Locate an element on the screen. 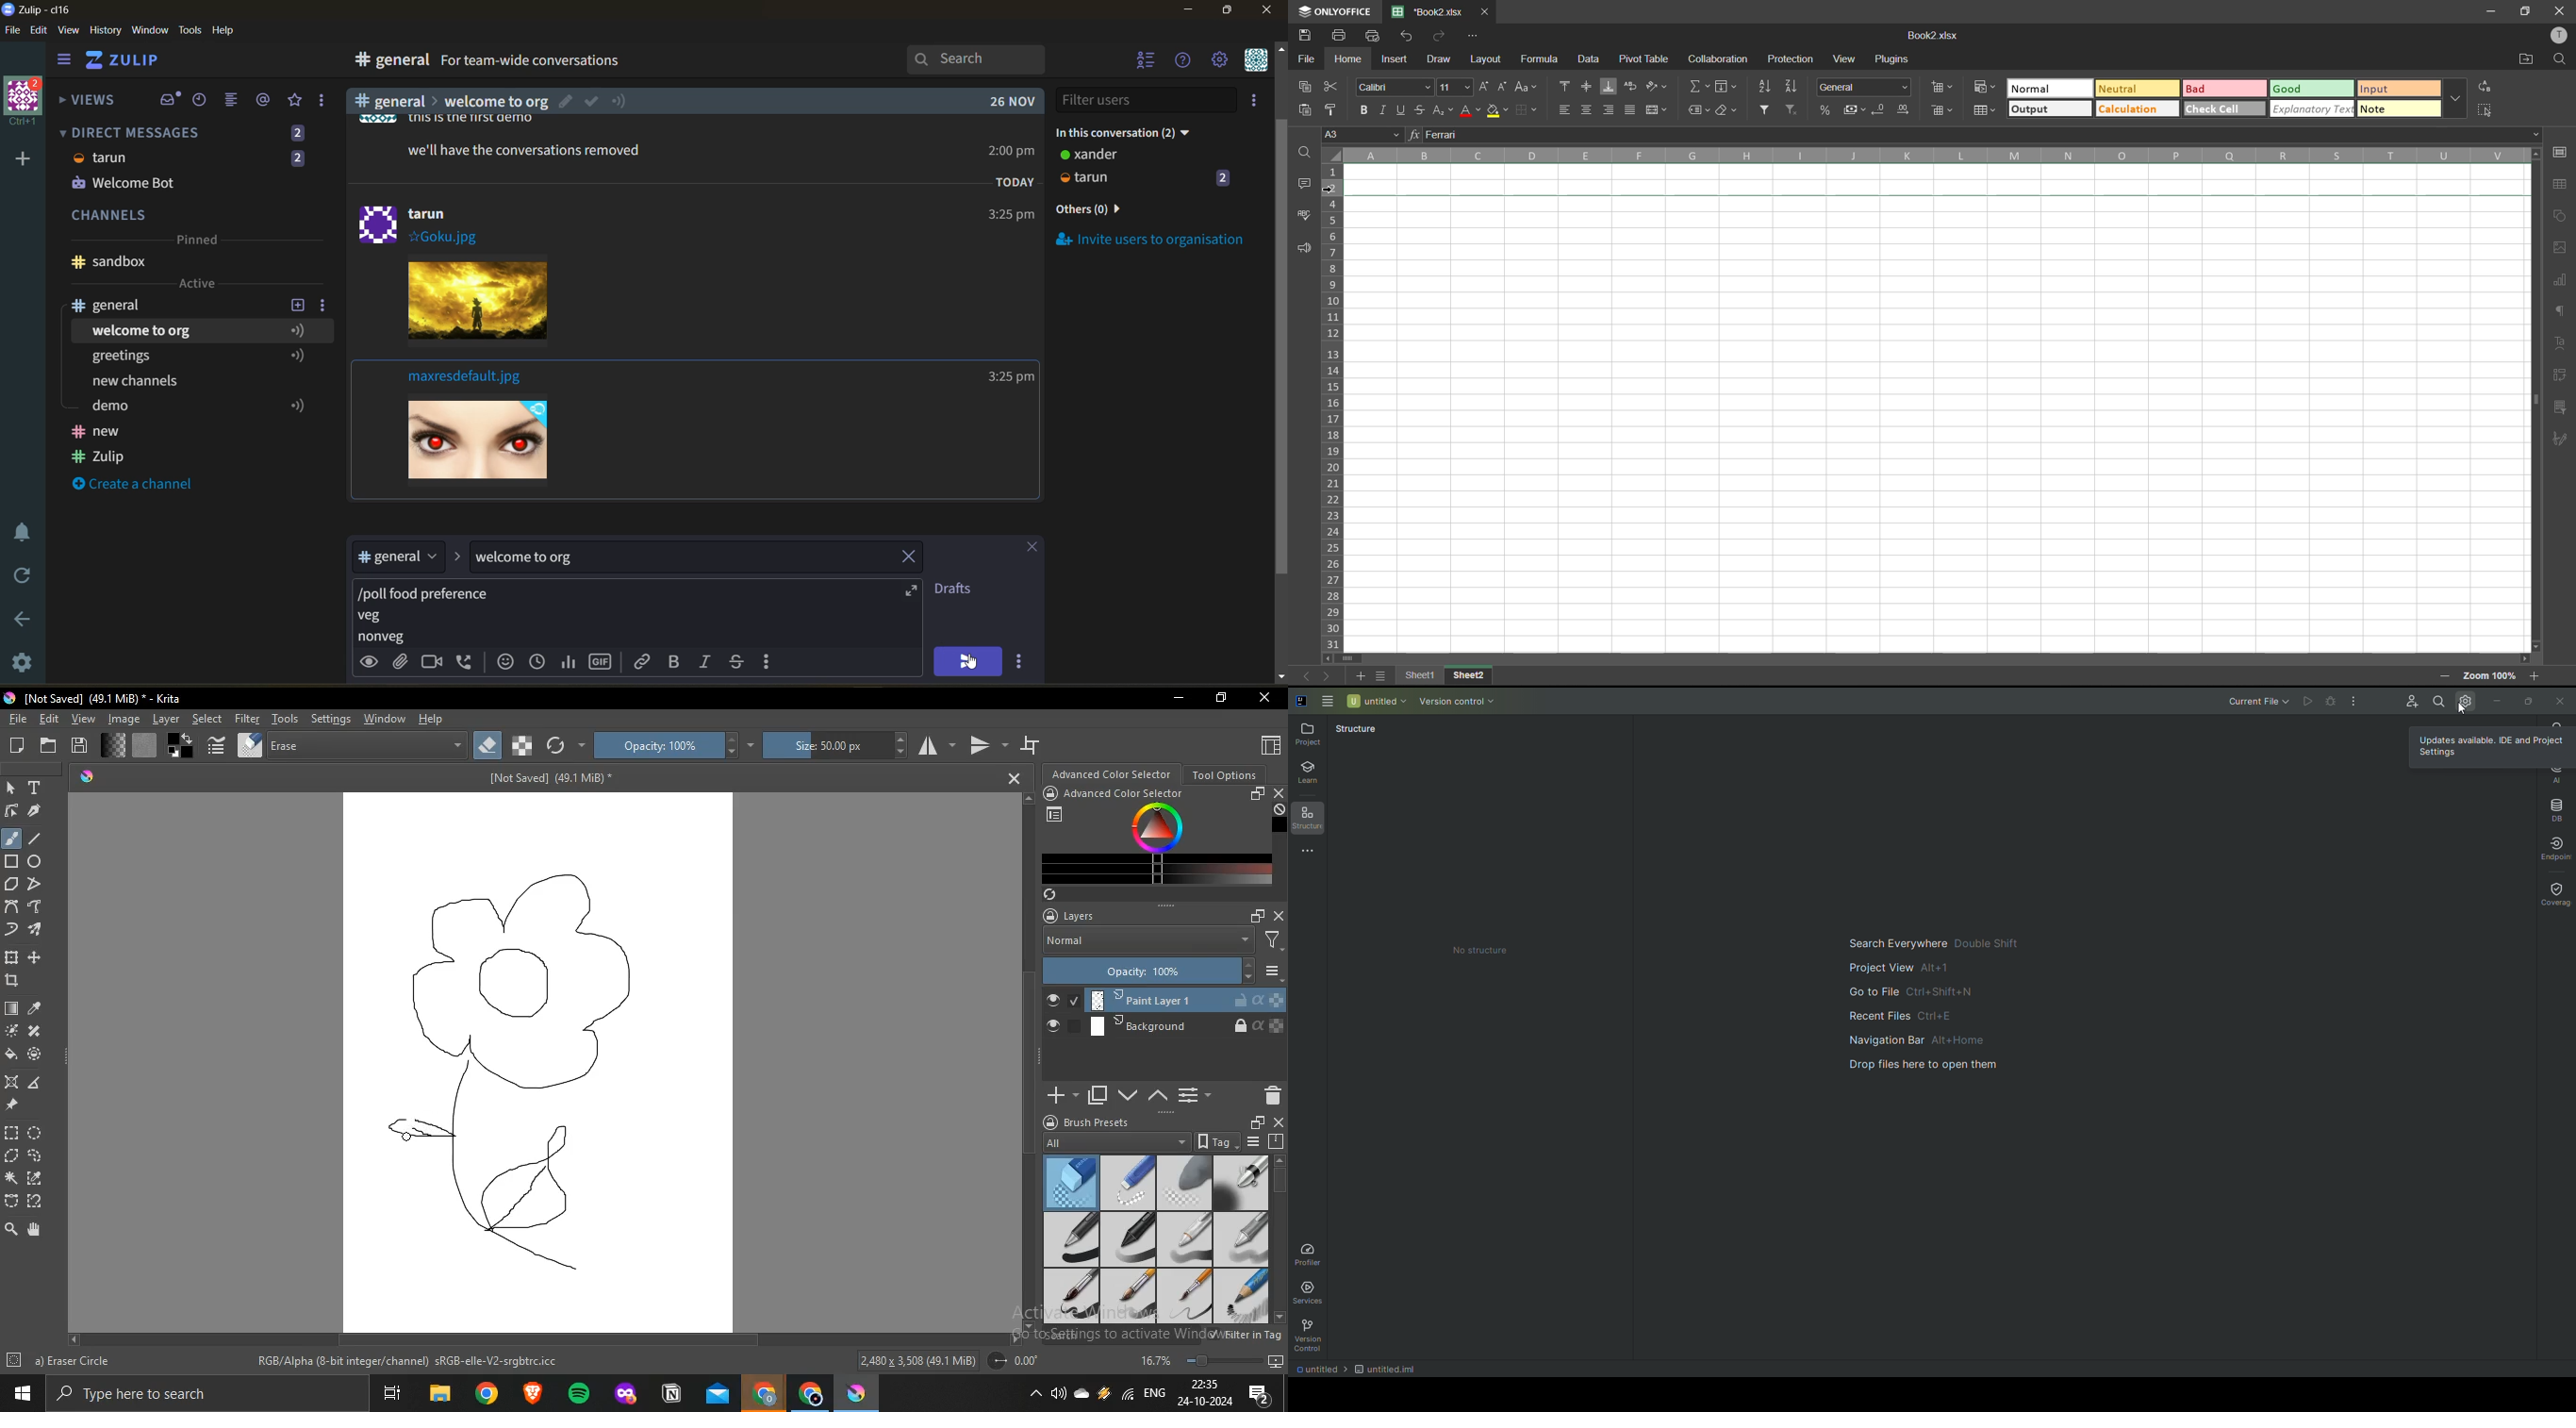  home view is located at coordinates (131, 64).